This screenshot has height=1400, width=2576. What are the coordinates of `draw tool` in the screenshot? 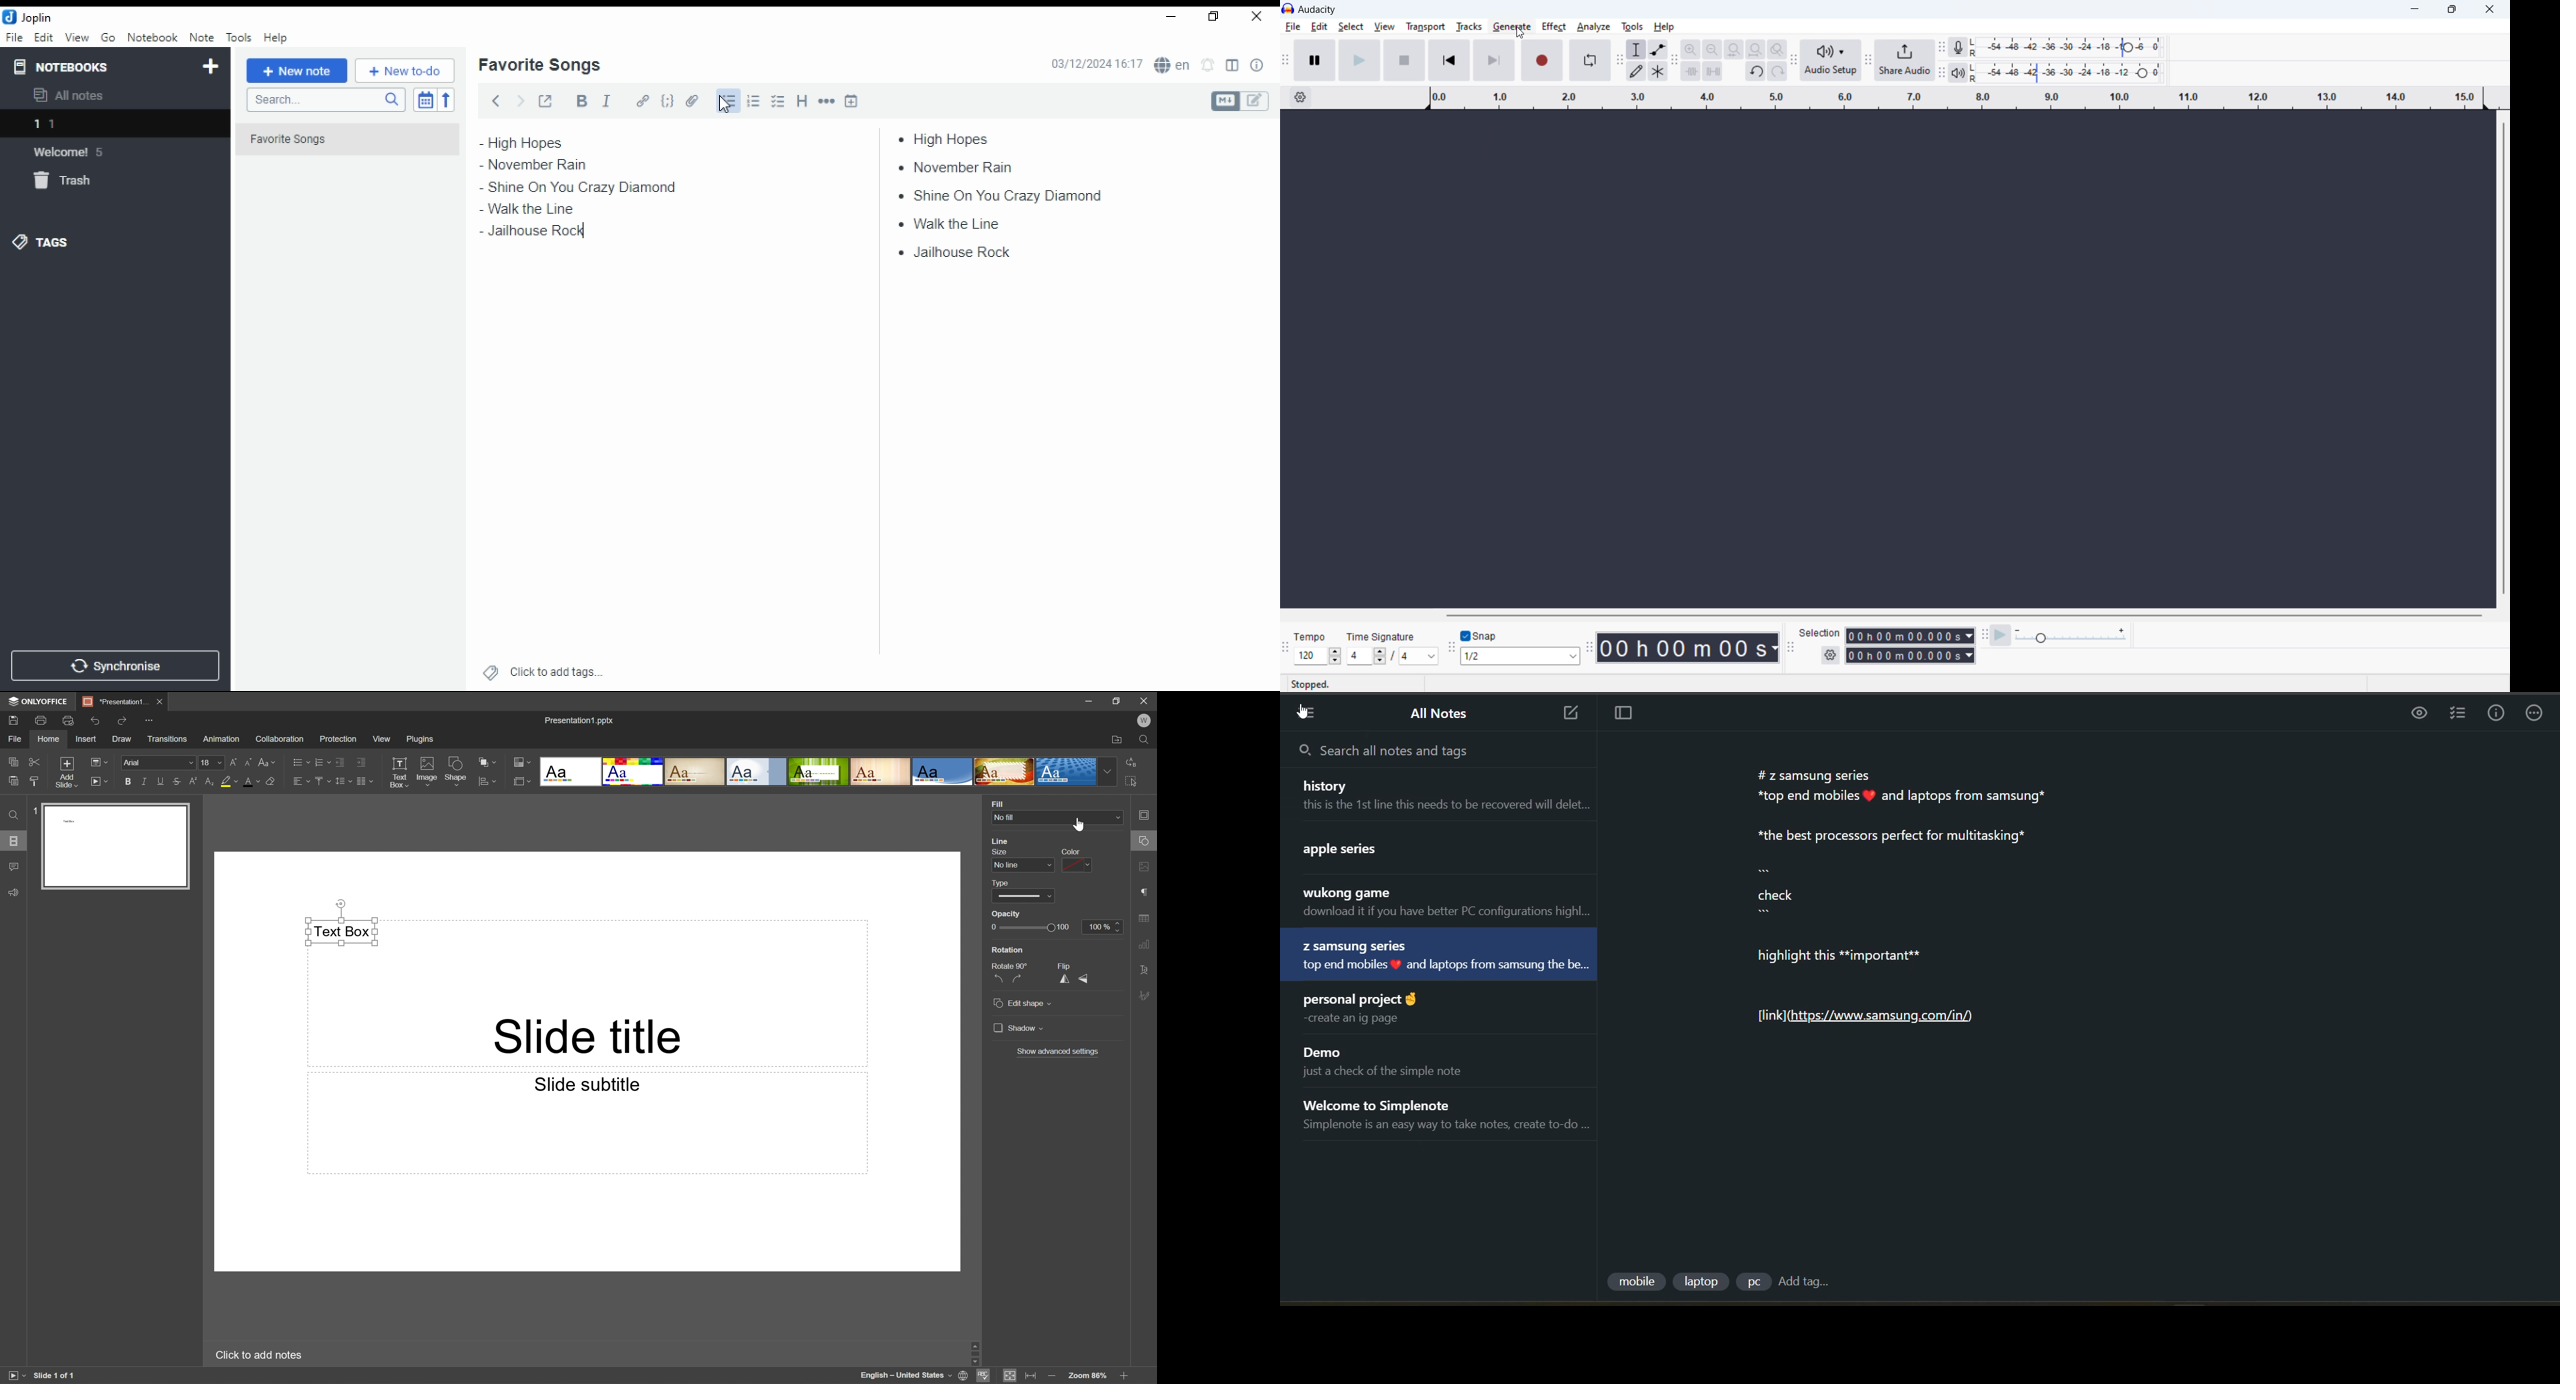 It's located at (1636, 70).